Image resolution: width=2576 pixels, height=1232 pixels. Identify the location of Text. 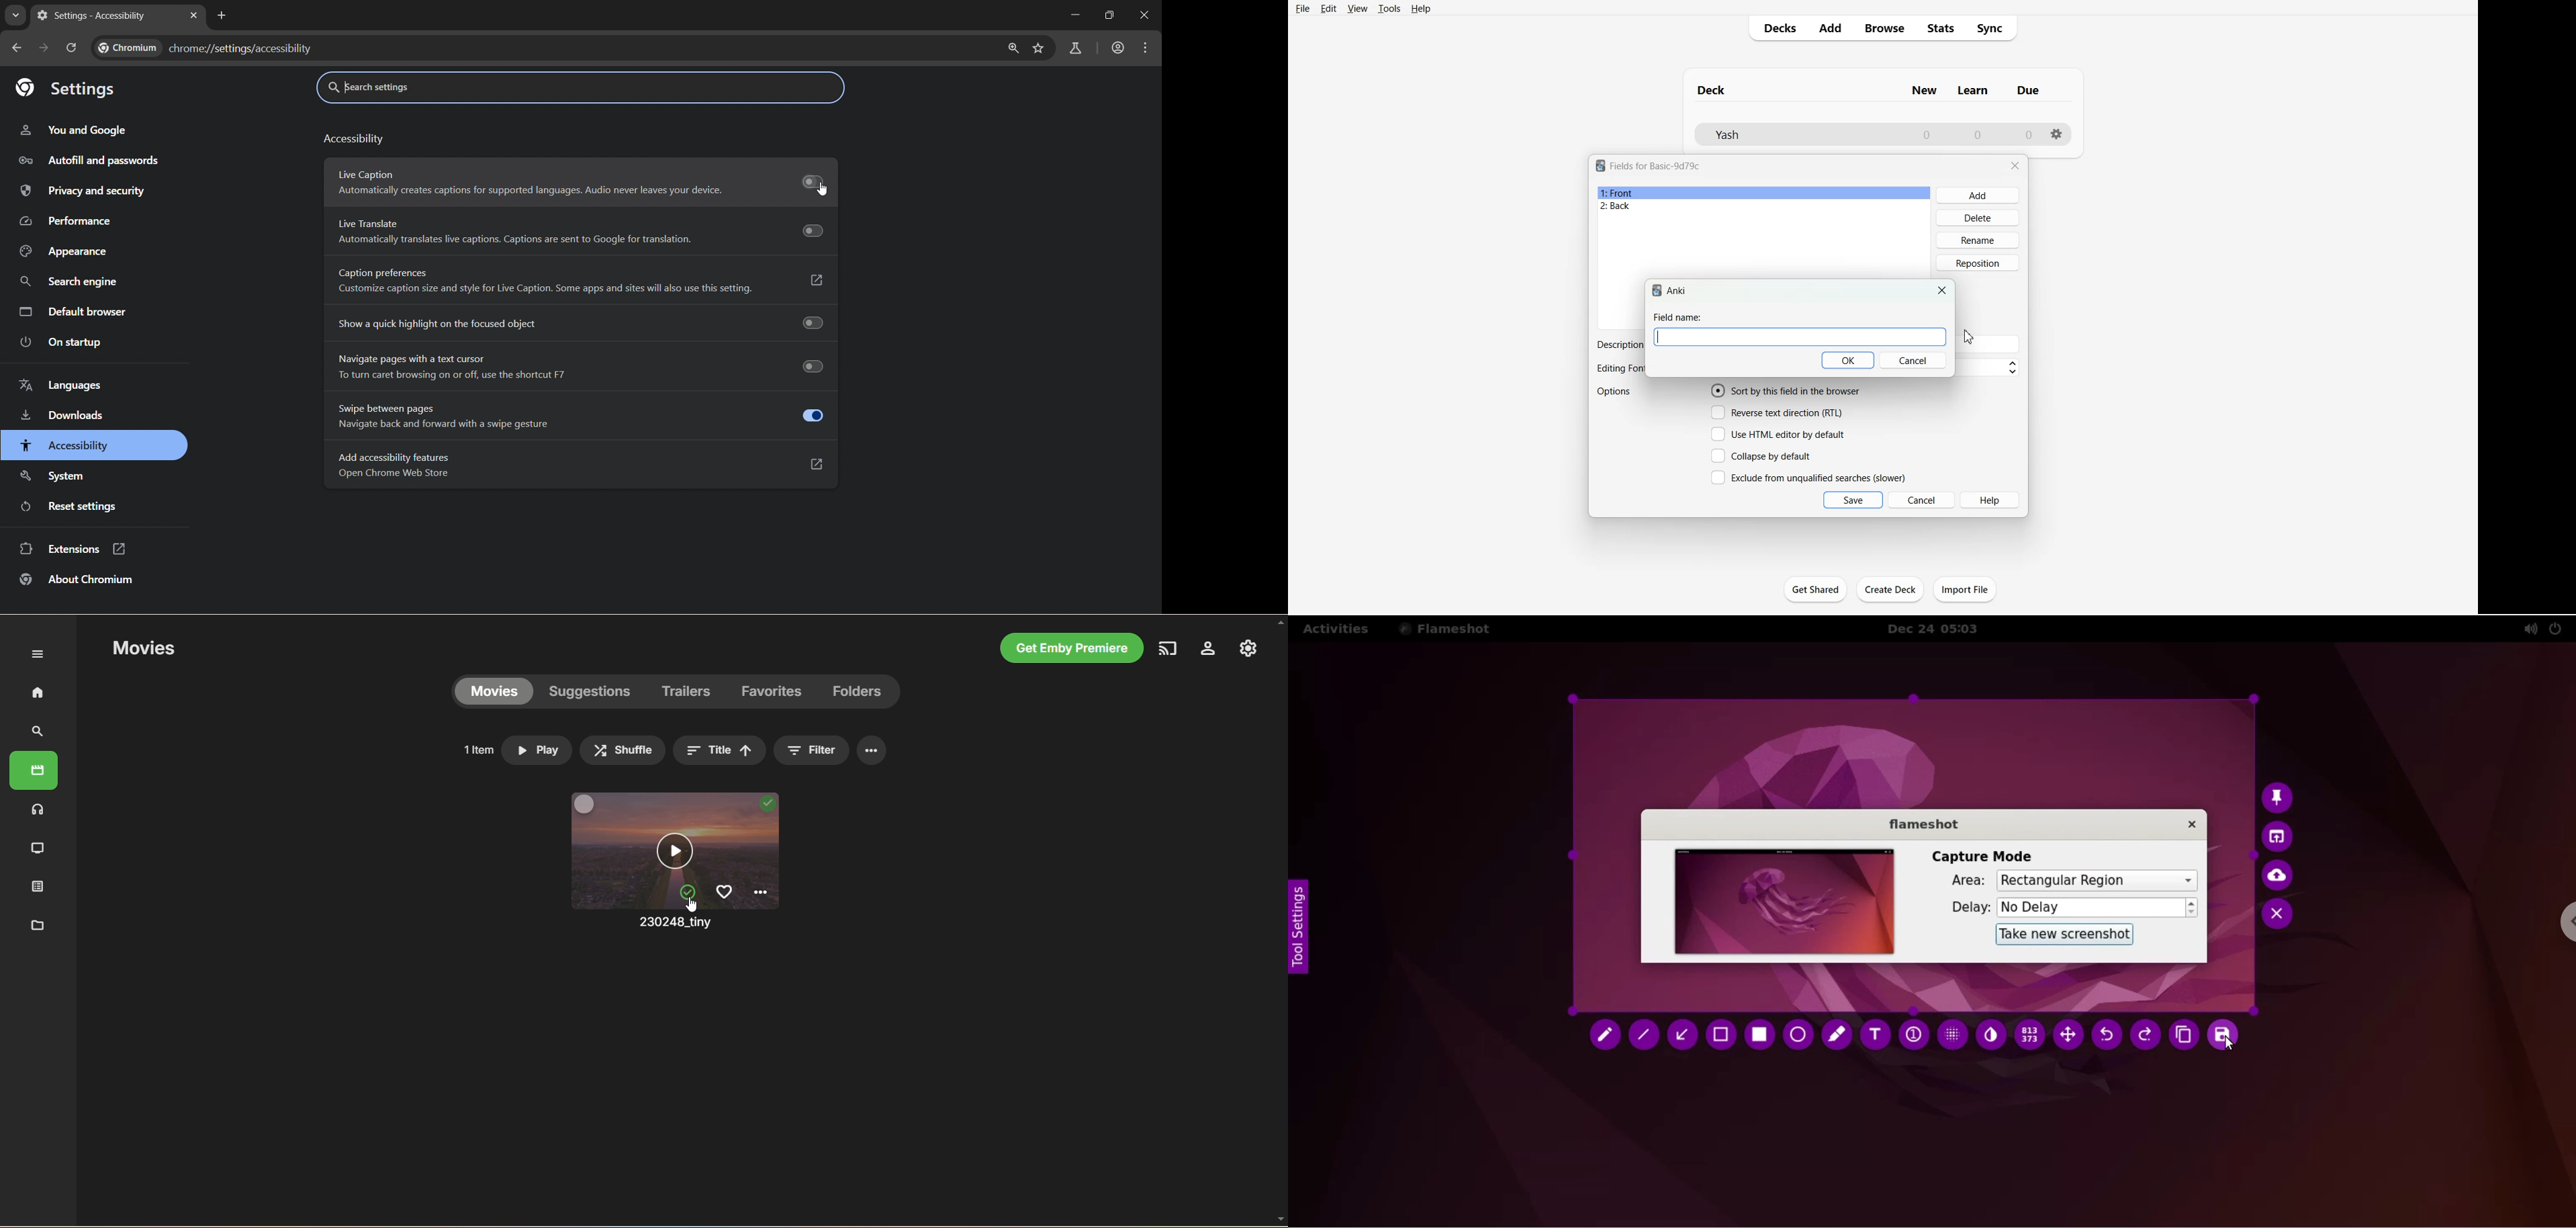
(1678, 317).